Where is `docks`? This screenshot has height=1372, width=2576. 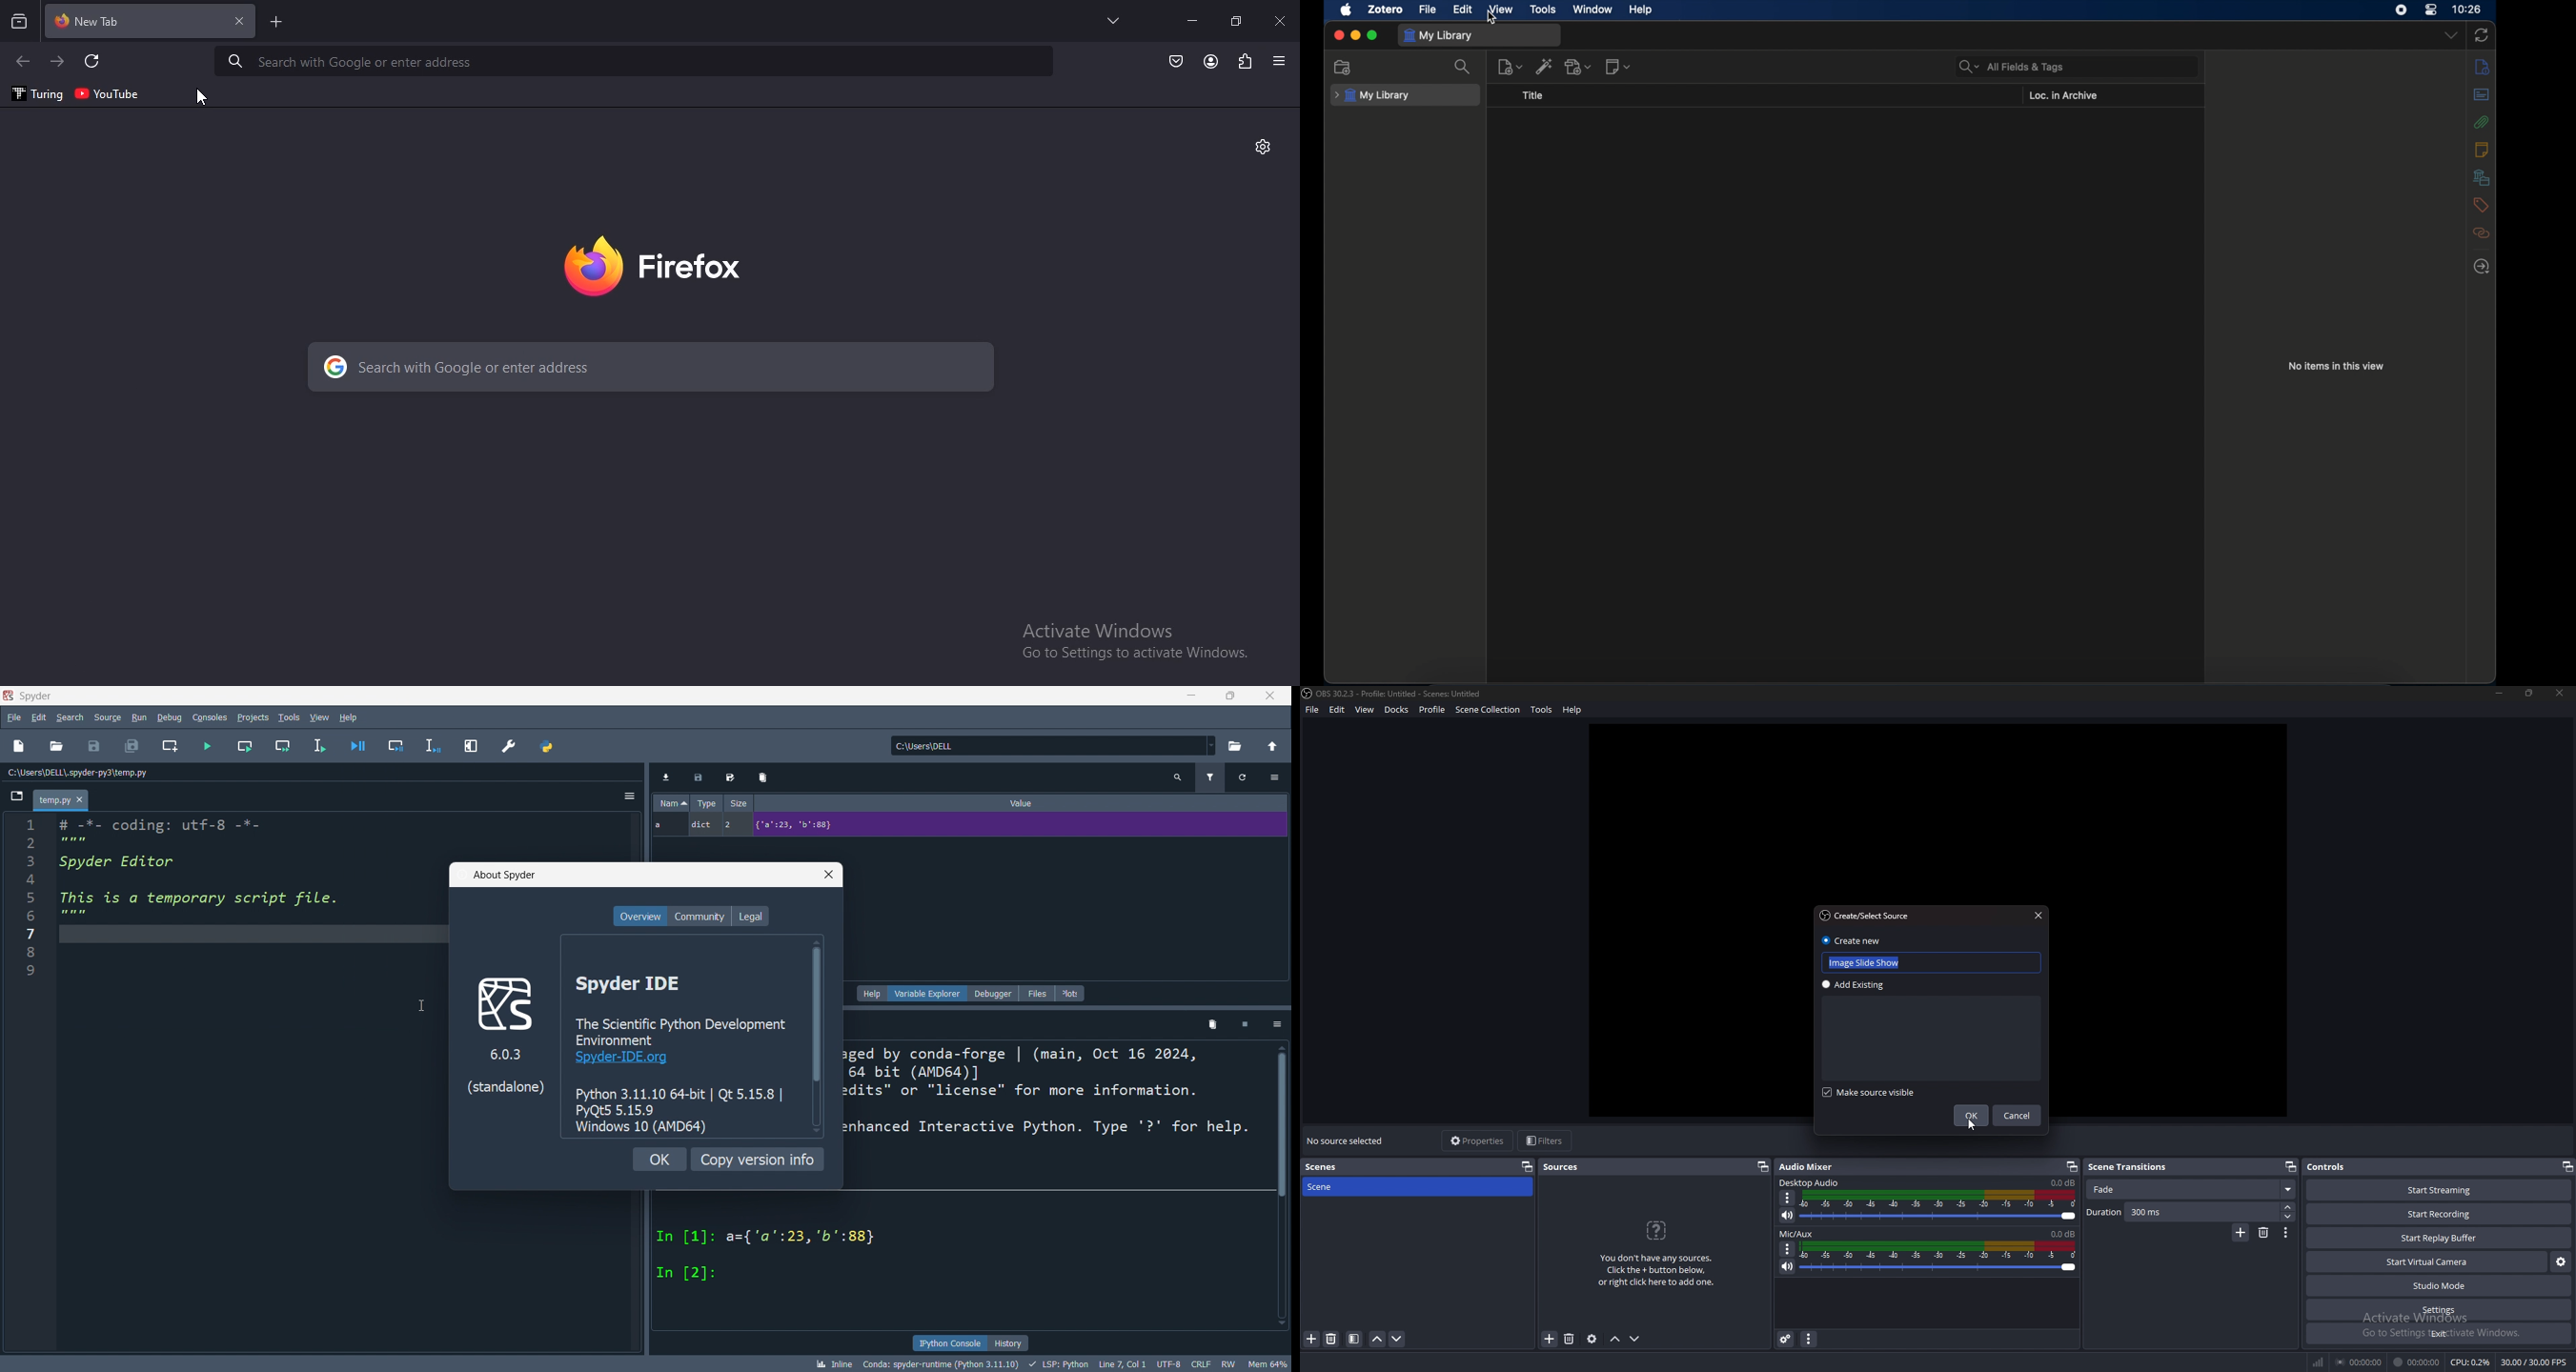 docks is located at coordinates (1396, 710).